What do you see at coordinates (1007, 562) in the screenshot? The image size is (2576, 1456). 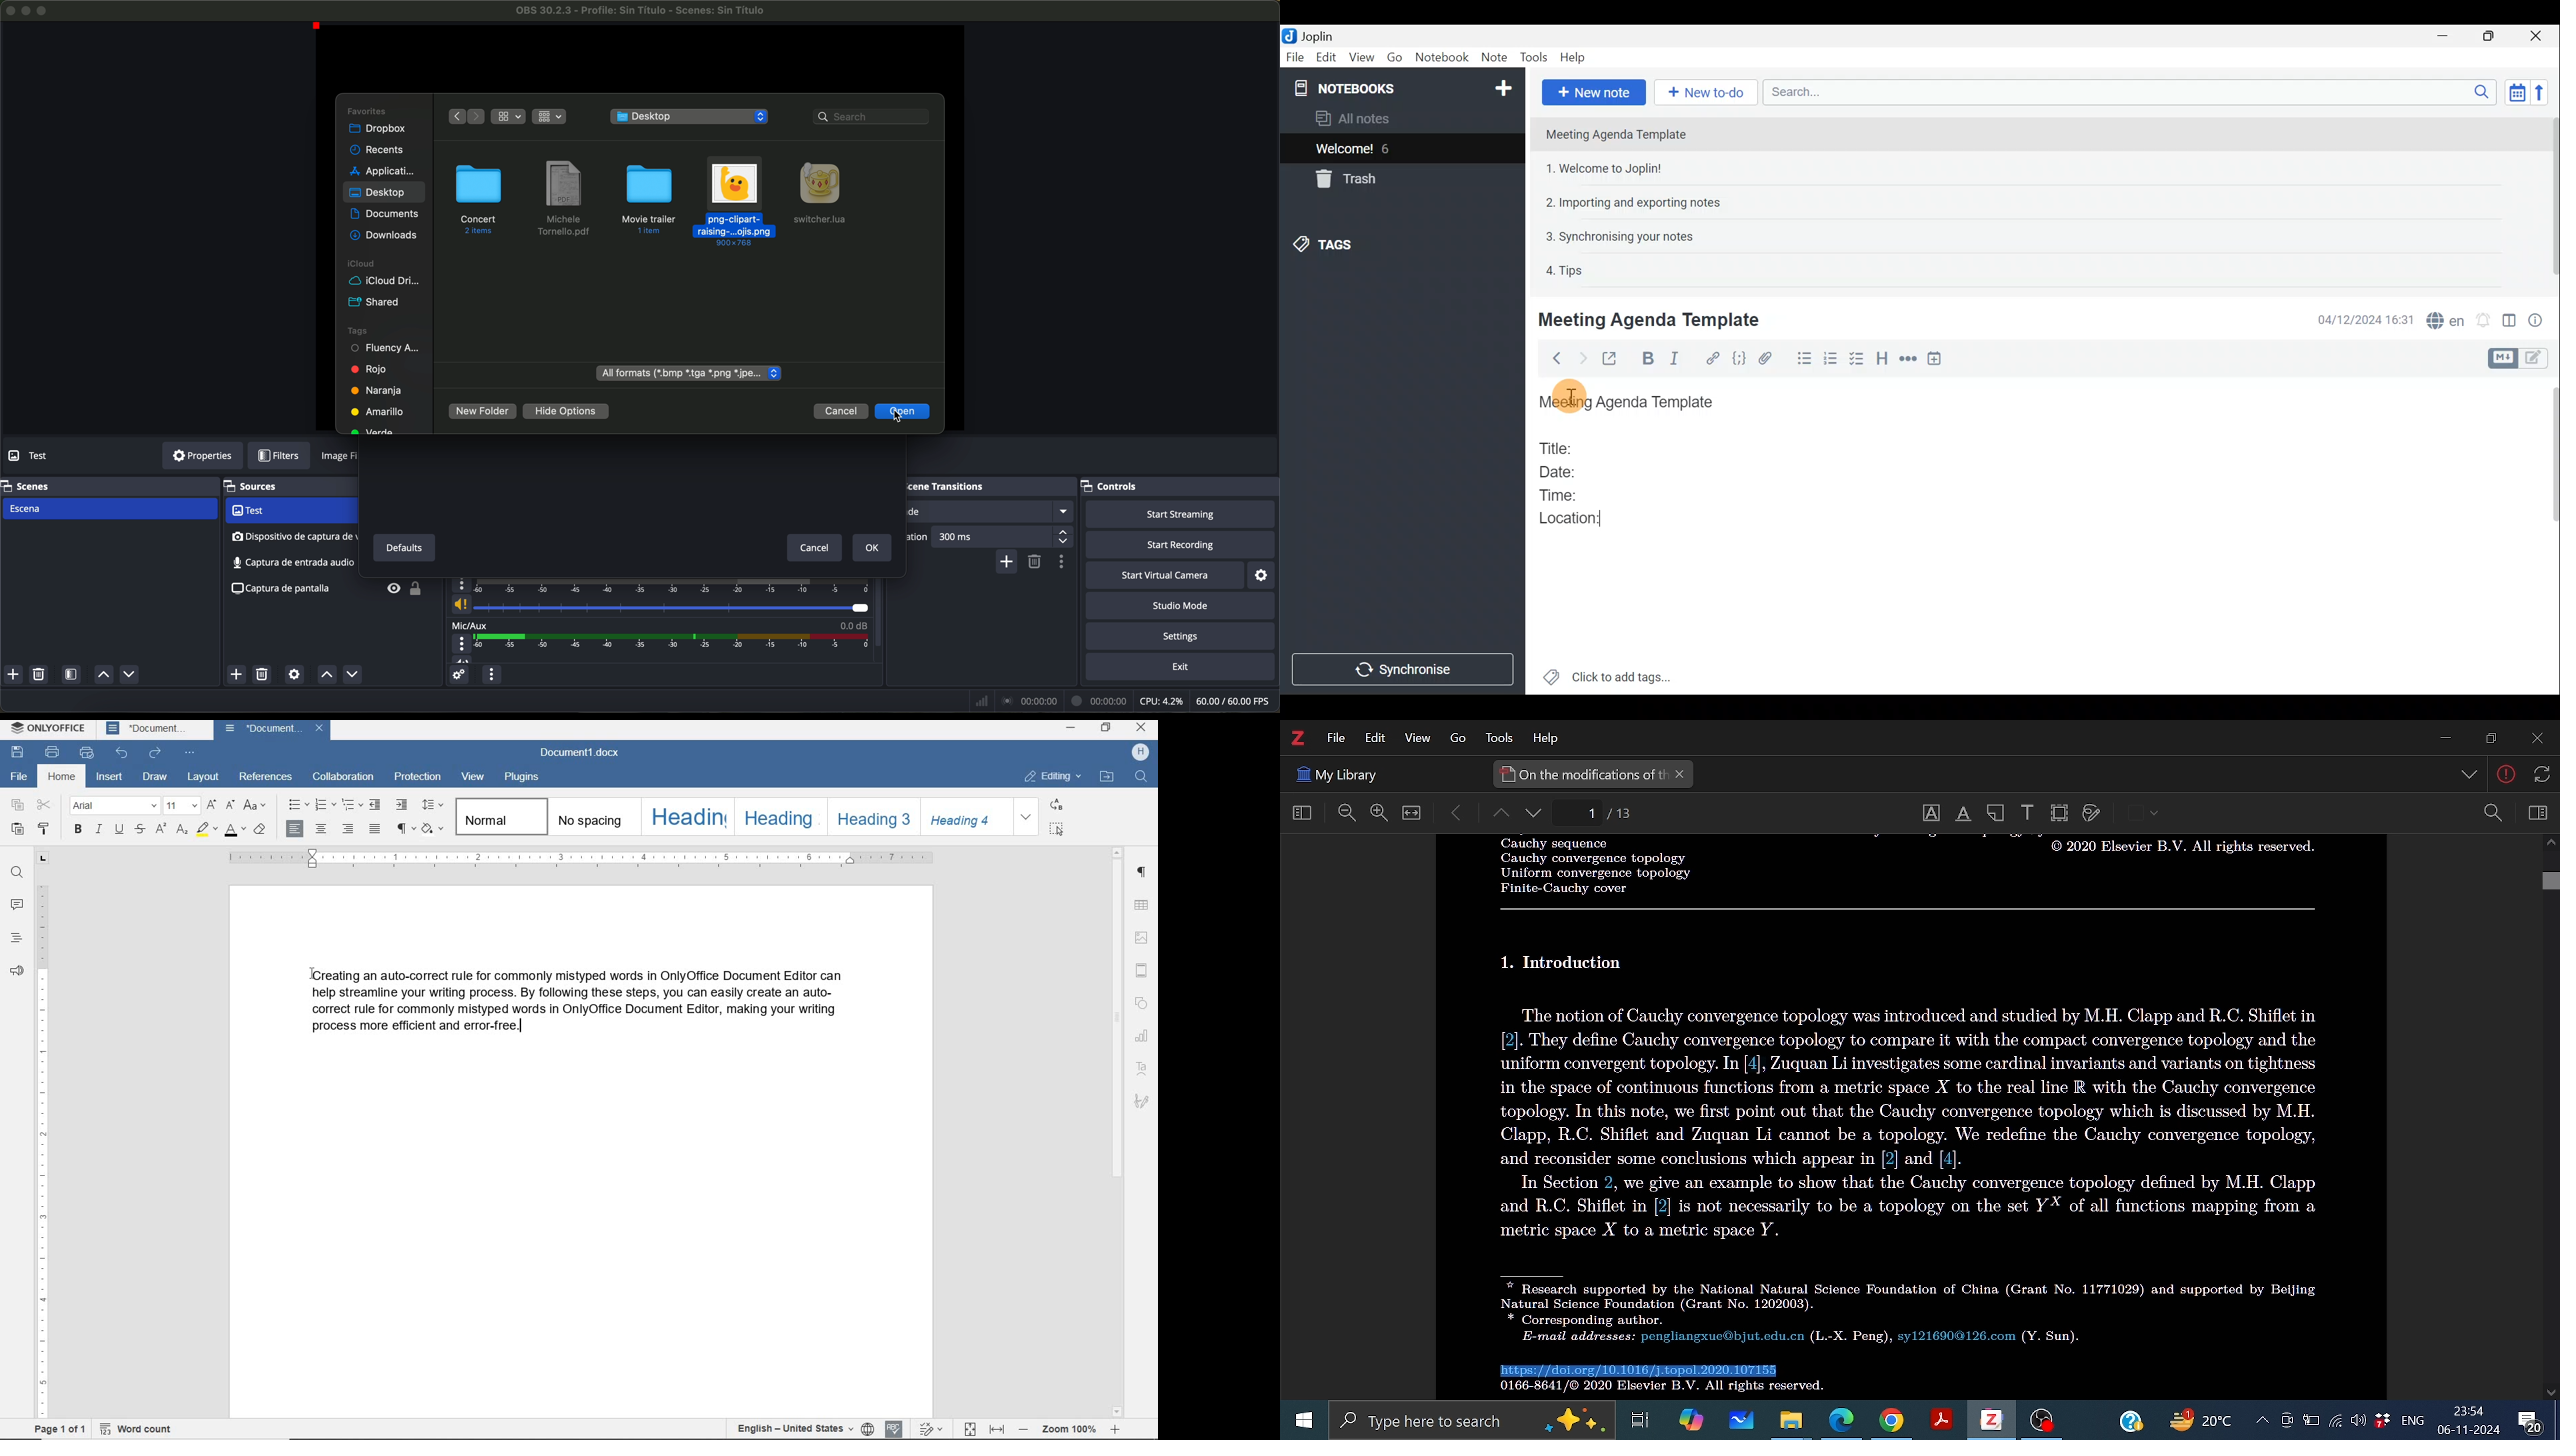 I see `add configurable transition` at bounding box center [1007, 562].